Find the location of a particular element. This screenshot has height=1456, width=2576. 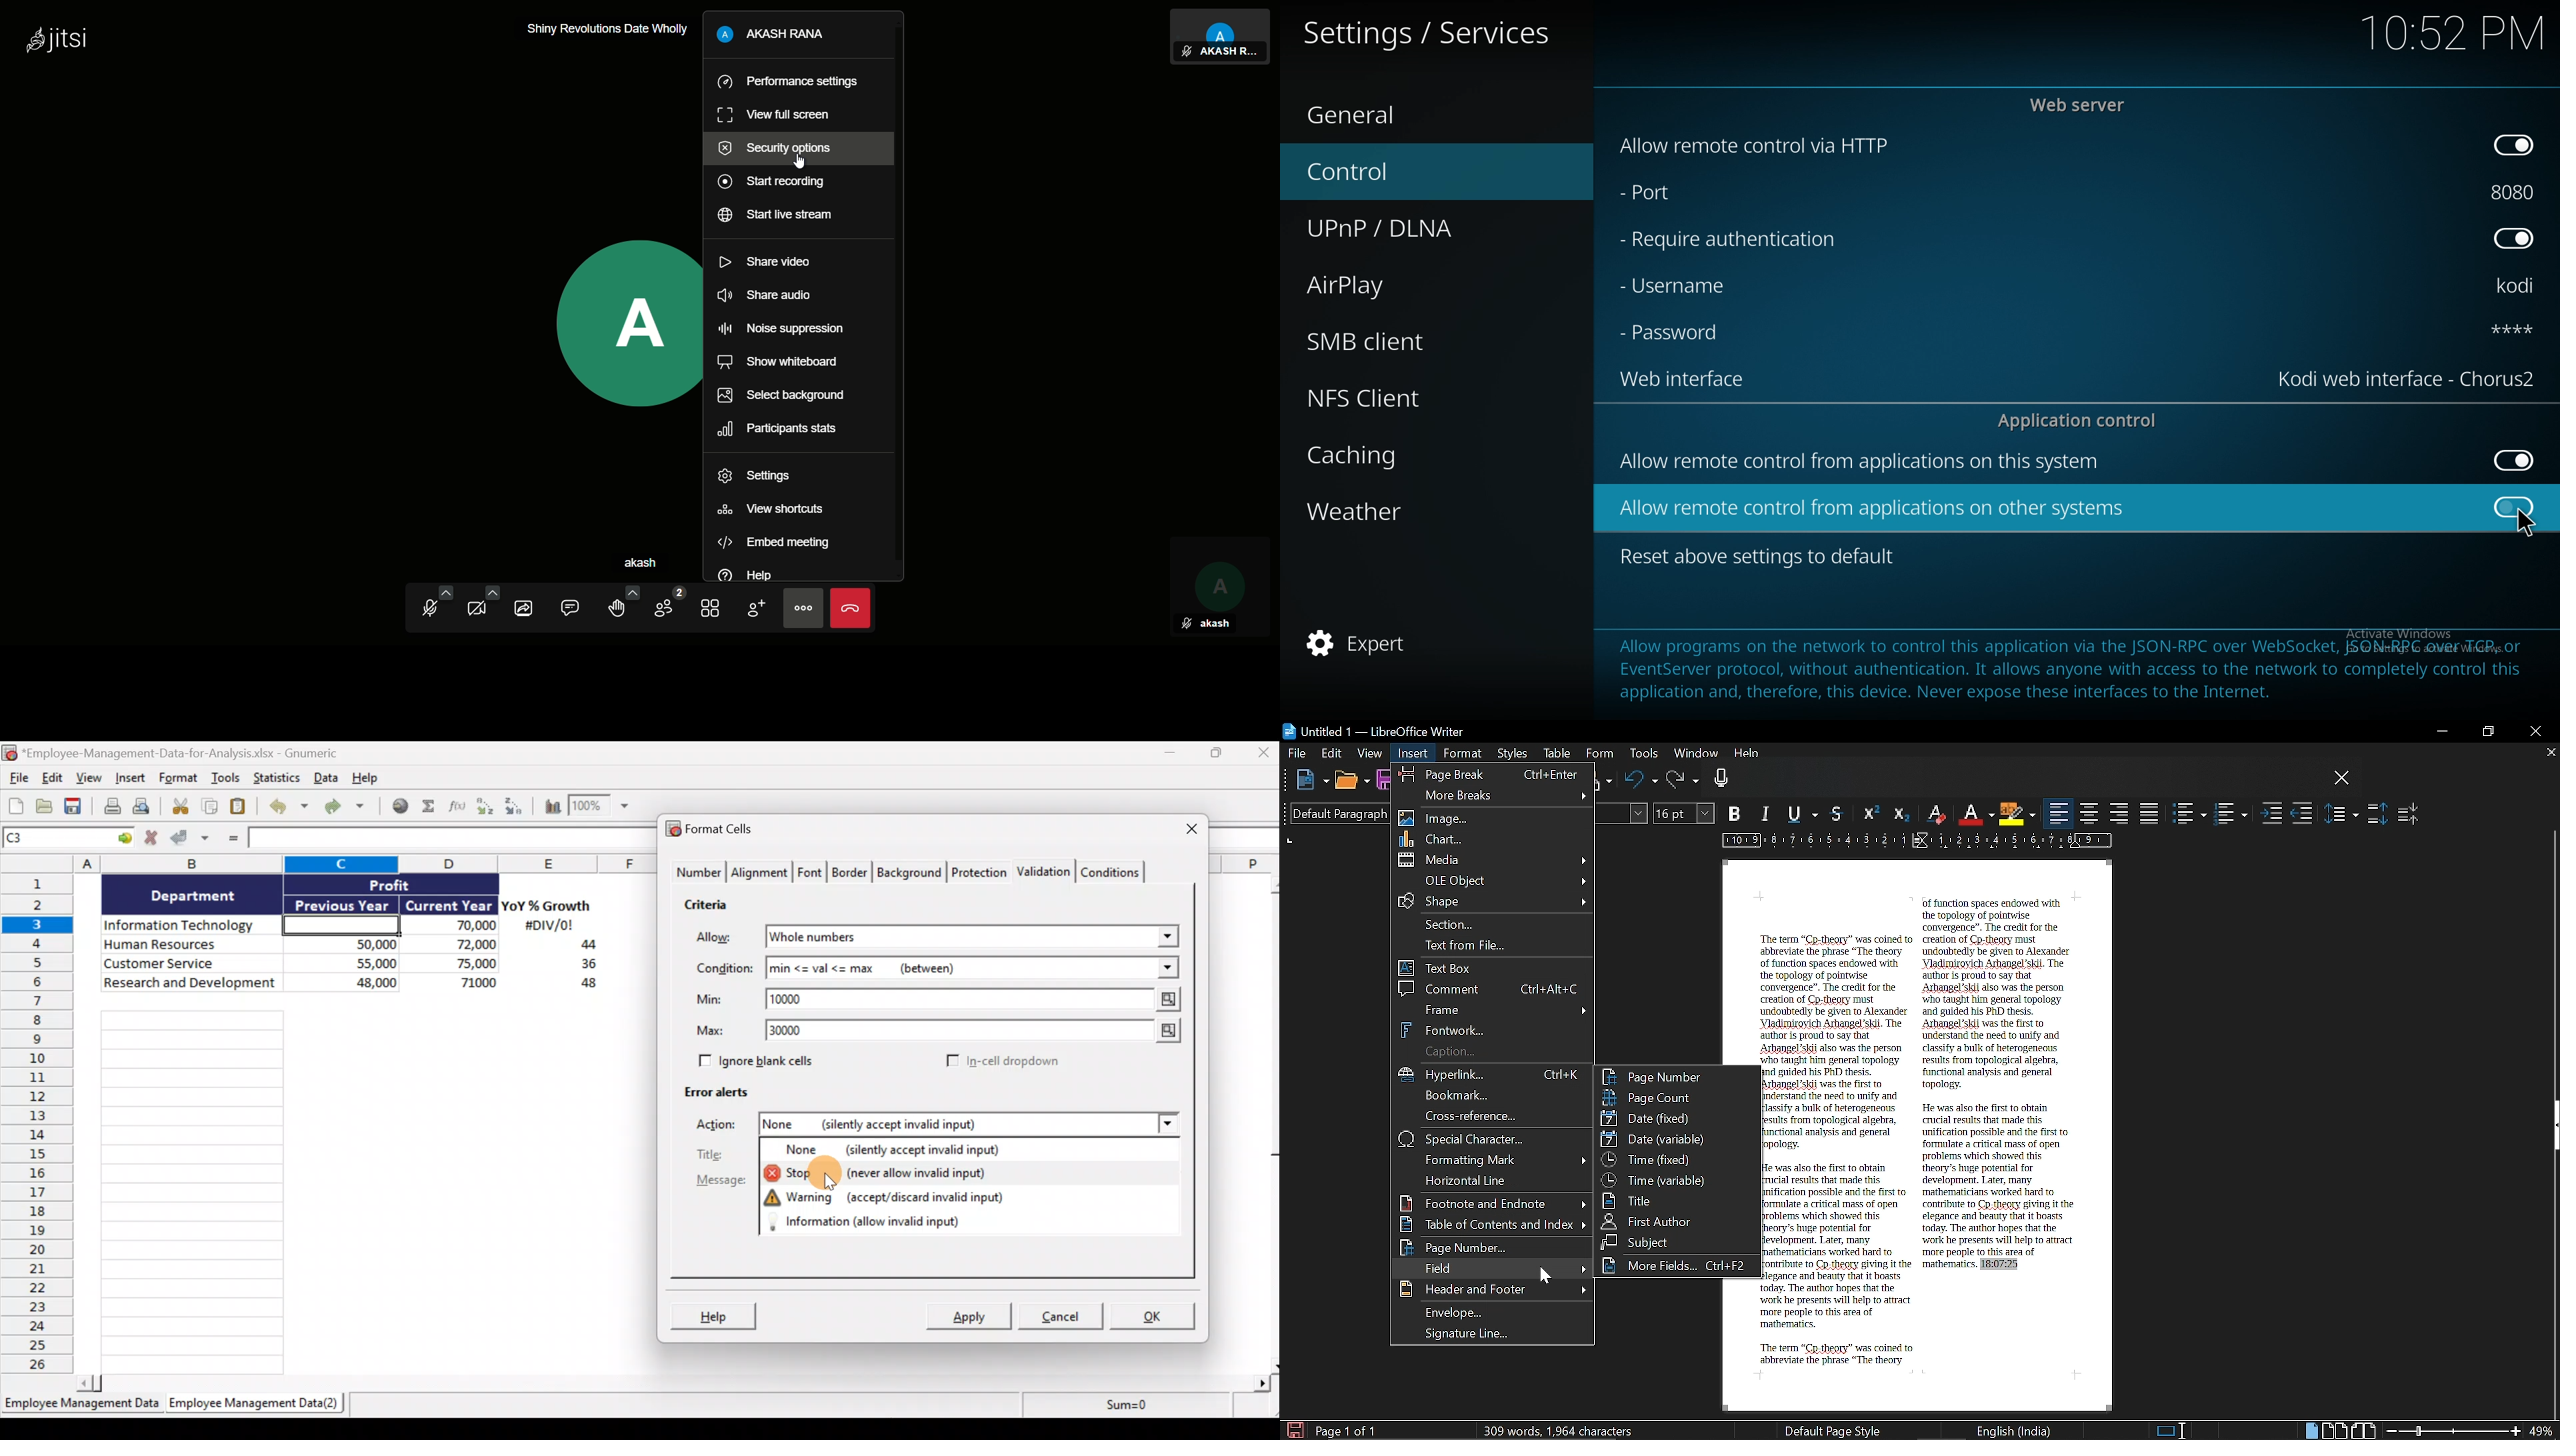

Text box is located at coordinates (1494, 968).